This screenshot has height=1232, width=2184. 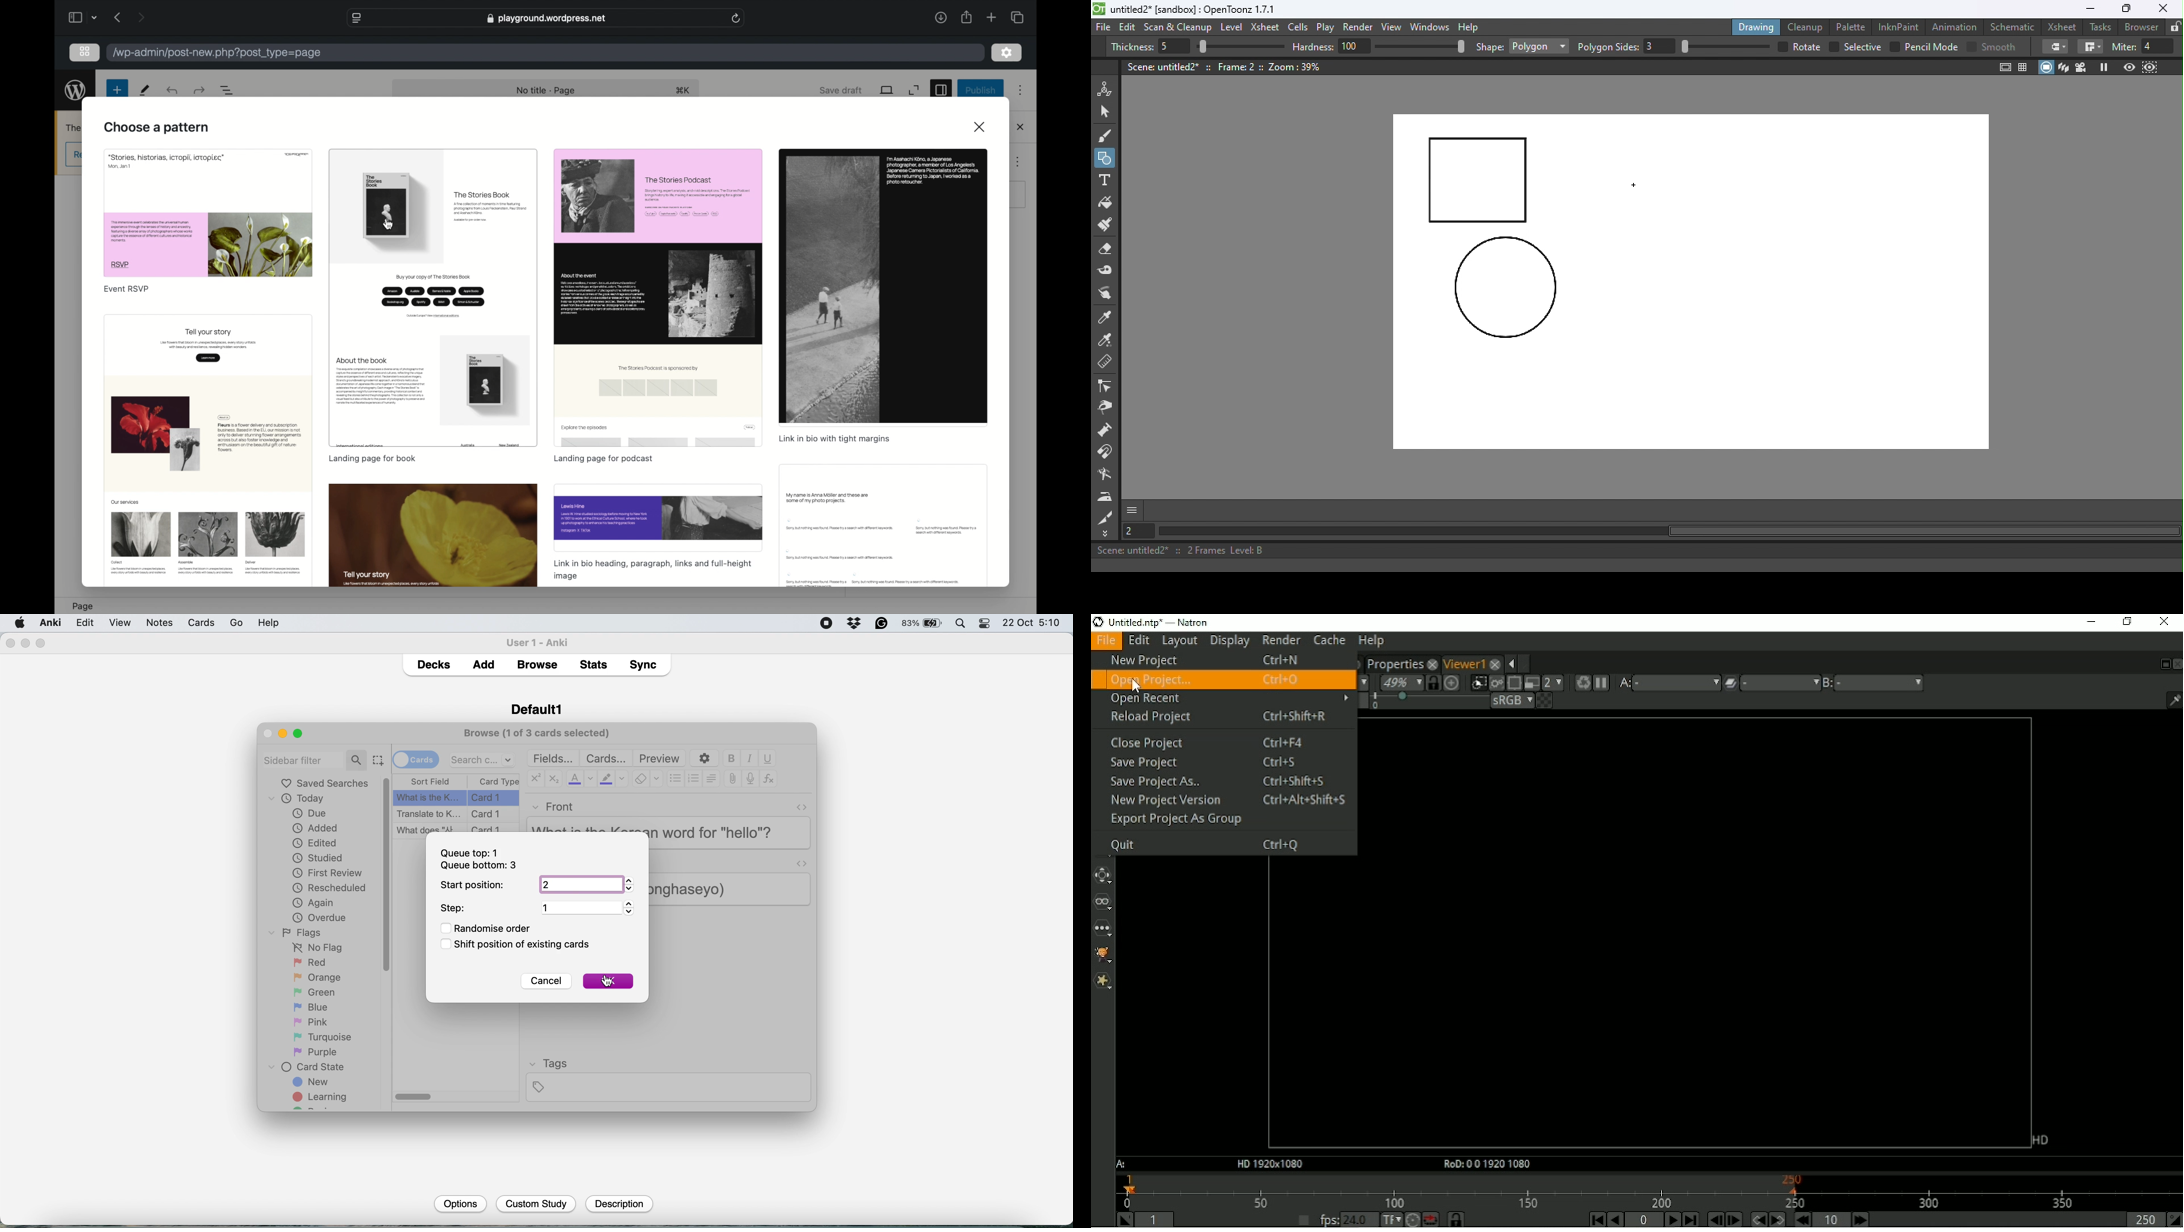 I want to click on hardness, so click(x=1315, y=46).